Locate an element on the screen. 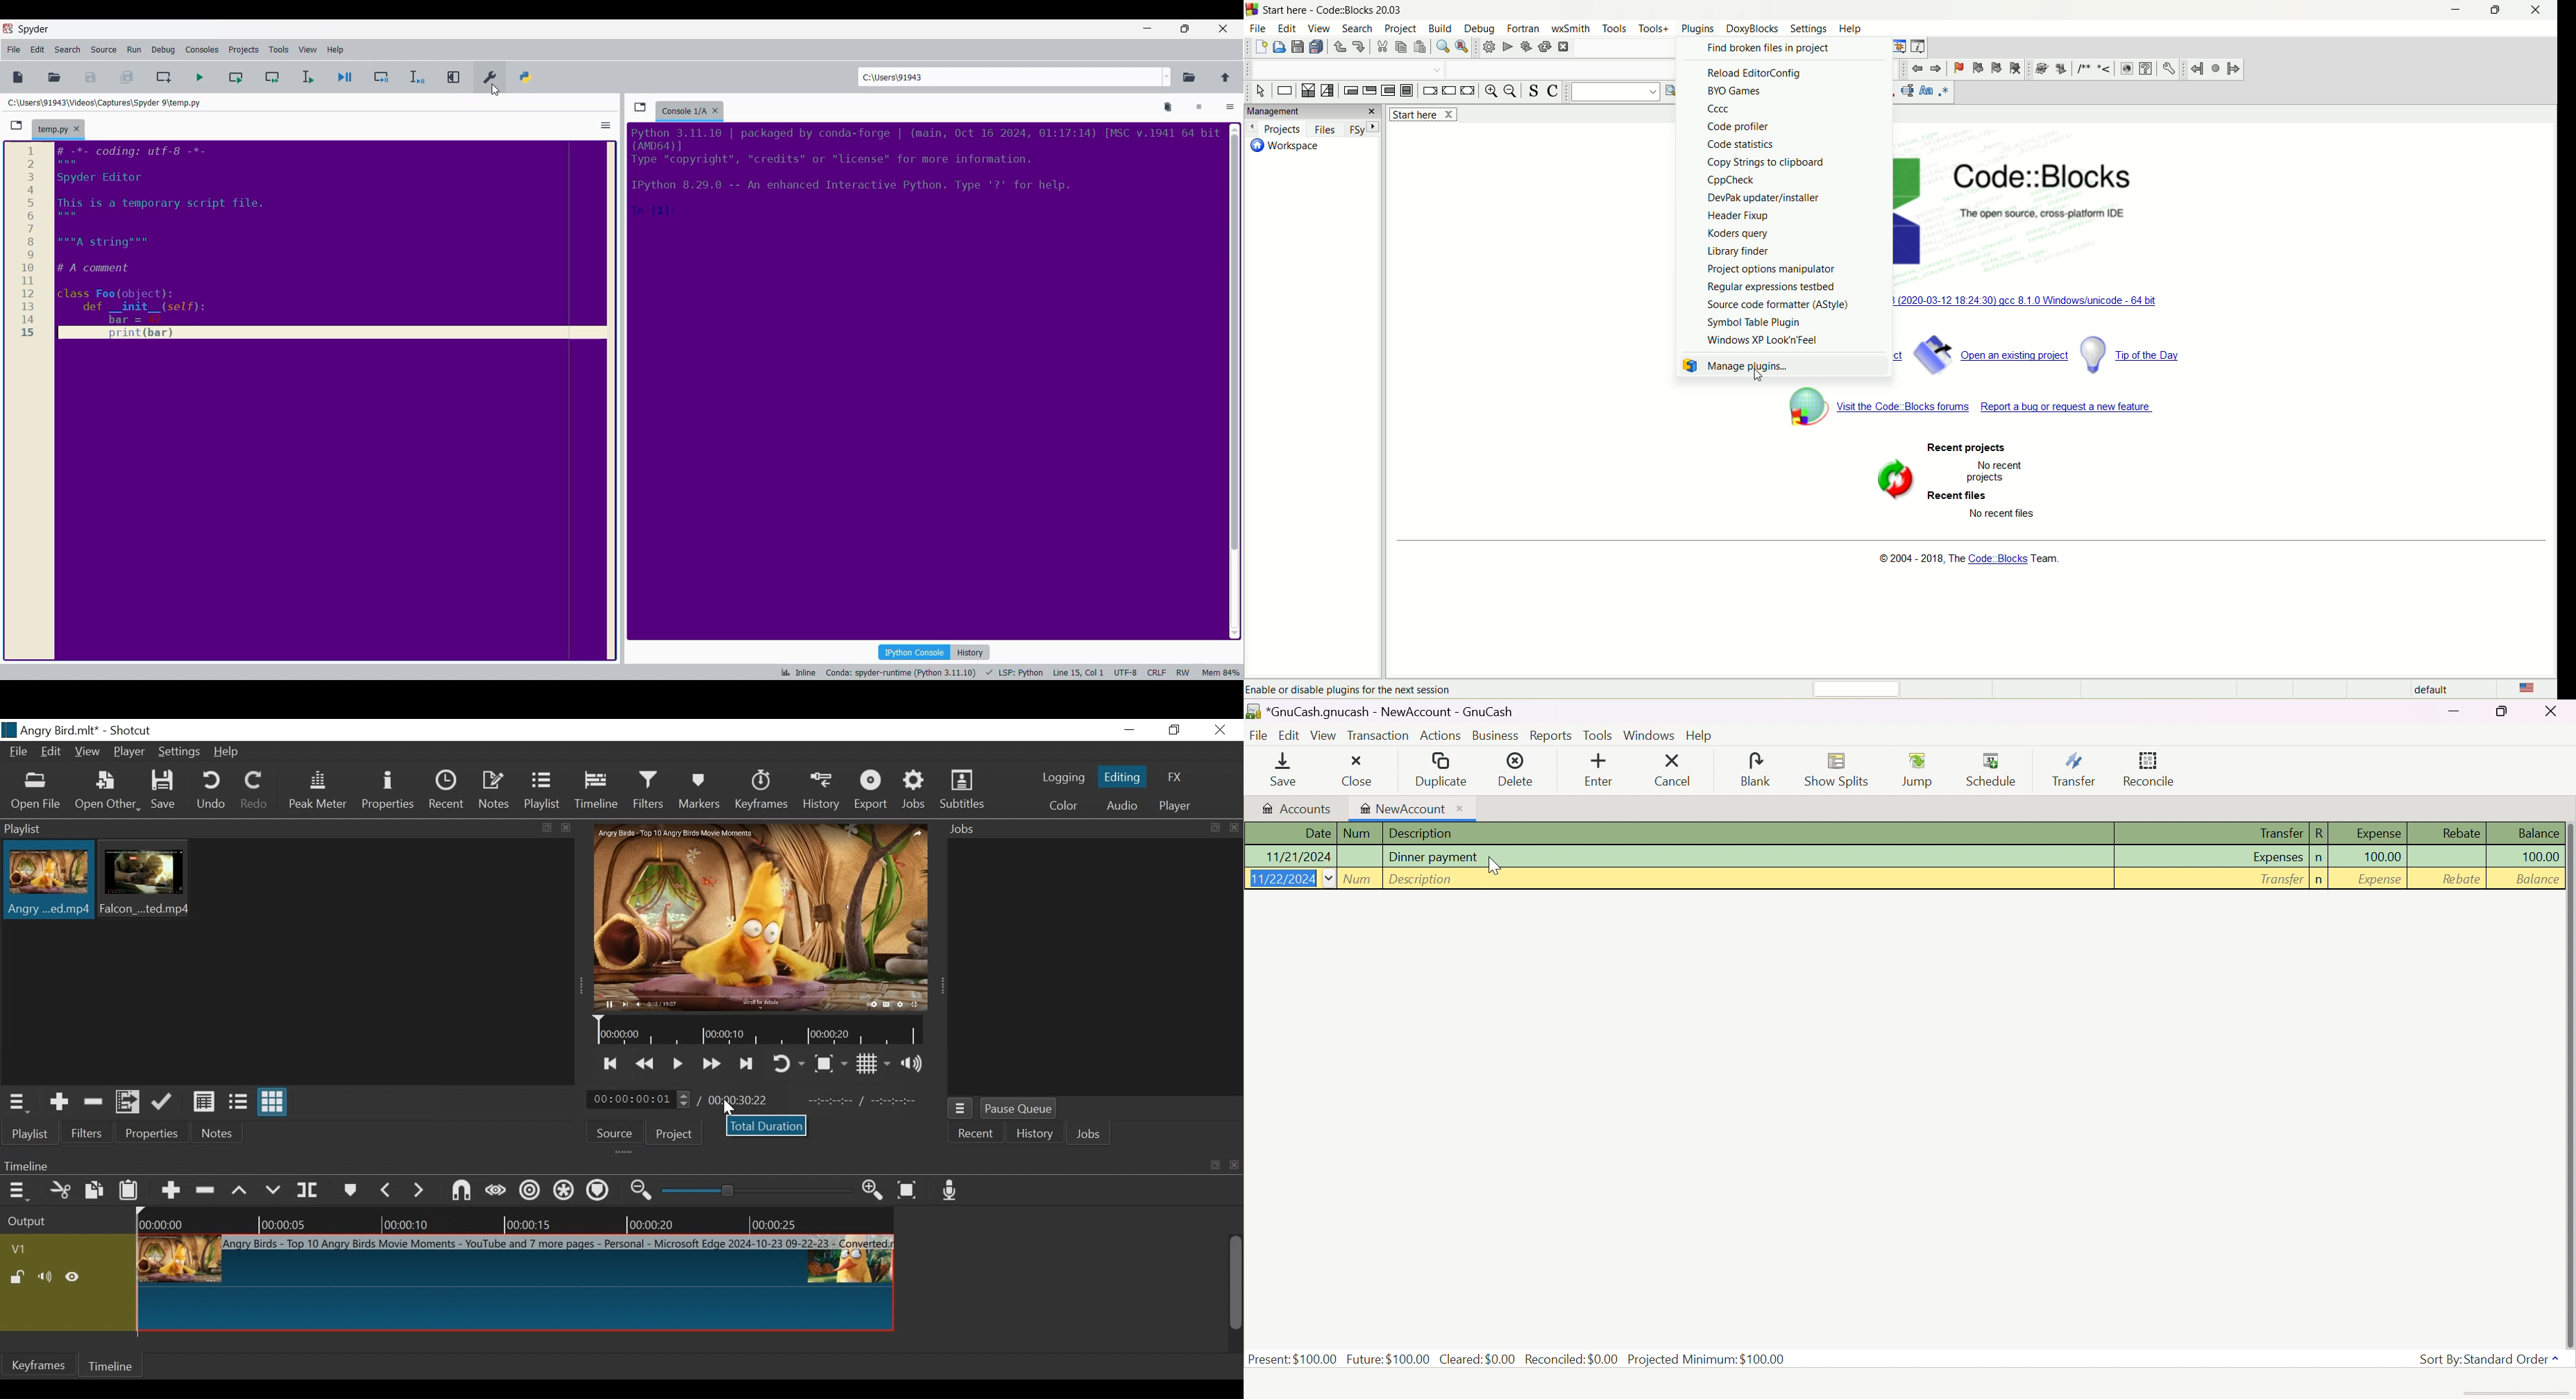 The width and height of the screenshot is (2576, 1400). plugins is located at coordinates (1700, 28).